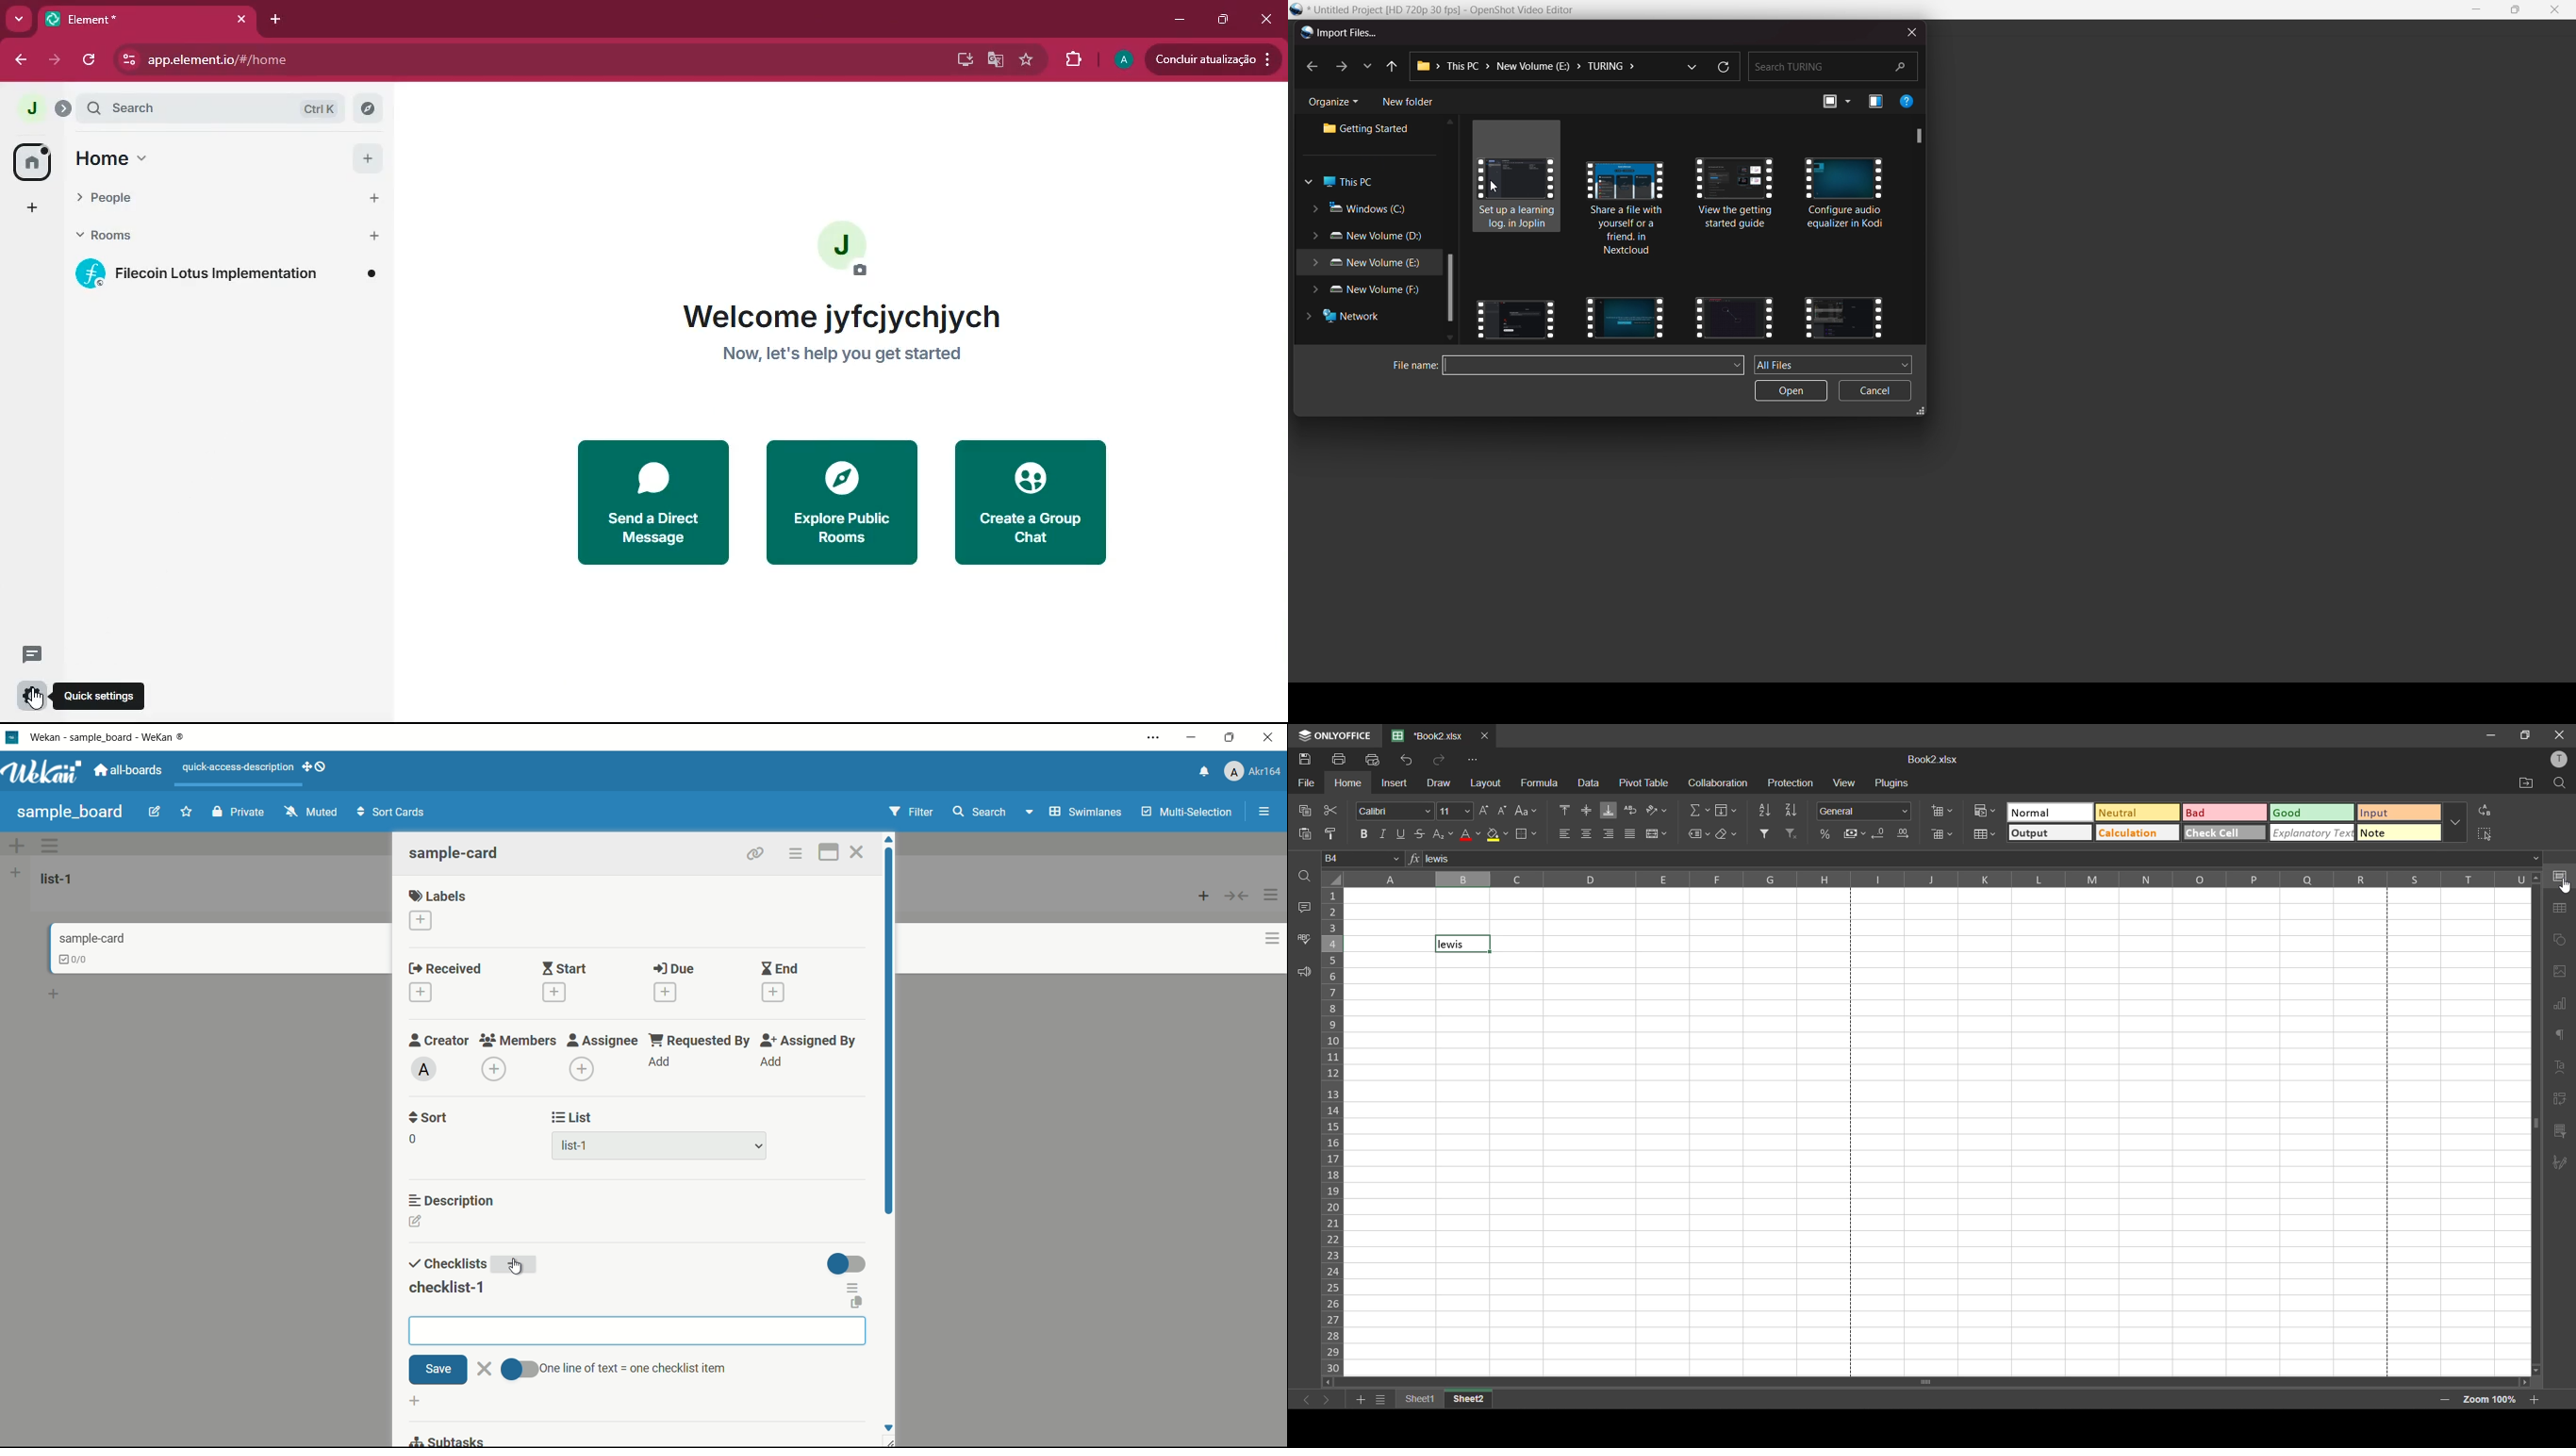 The image size is (2576, 1456). I want to click on increase decimal, so click(1902, 834).